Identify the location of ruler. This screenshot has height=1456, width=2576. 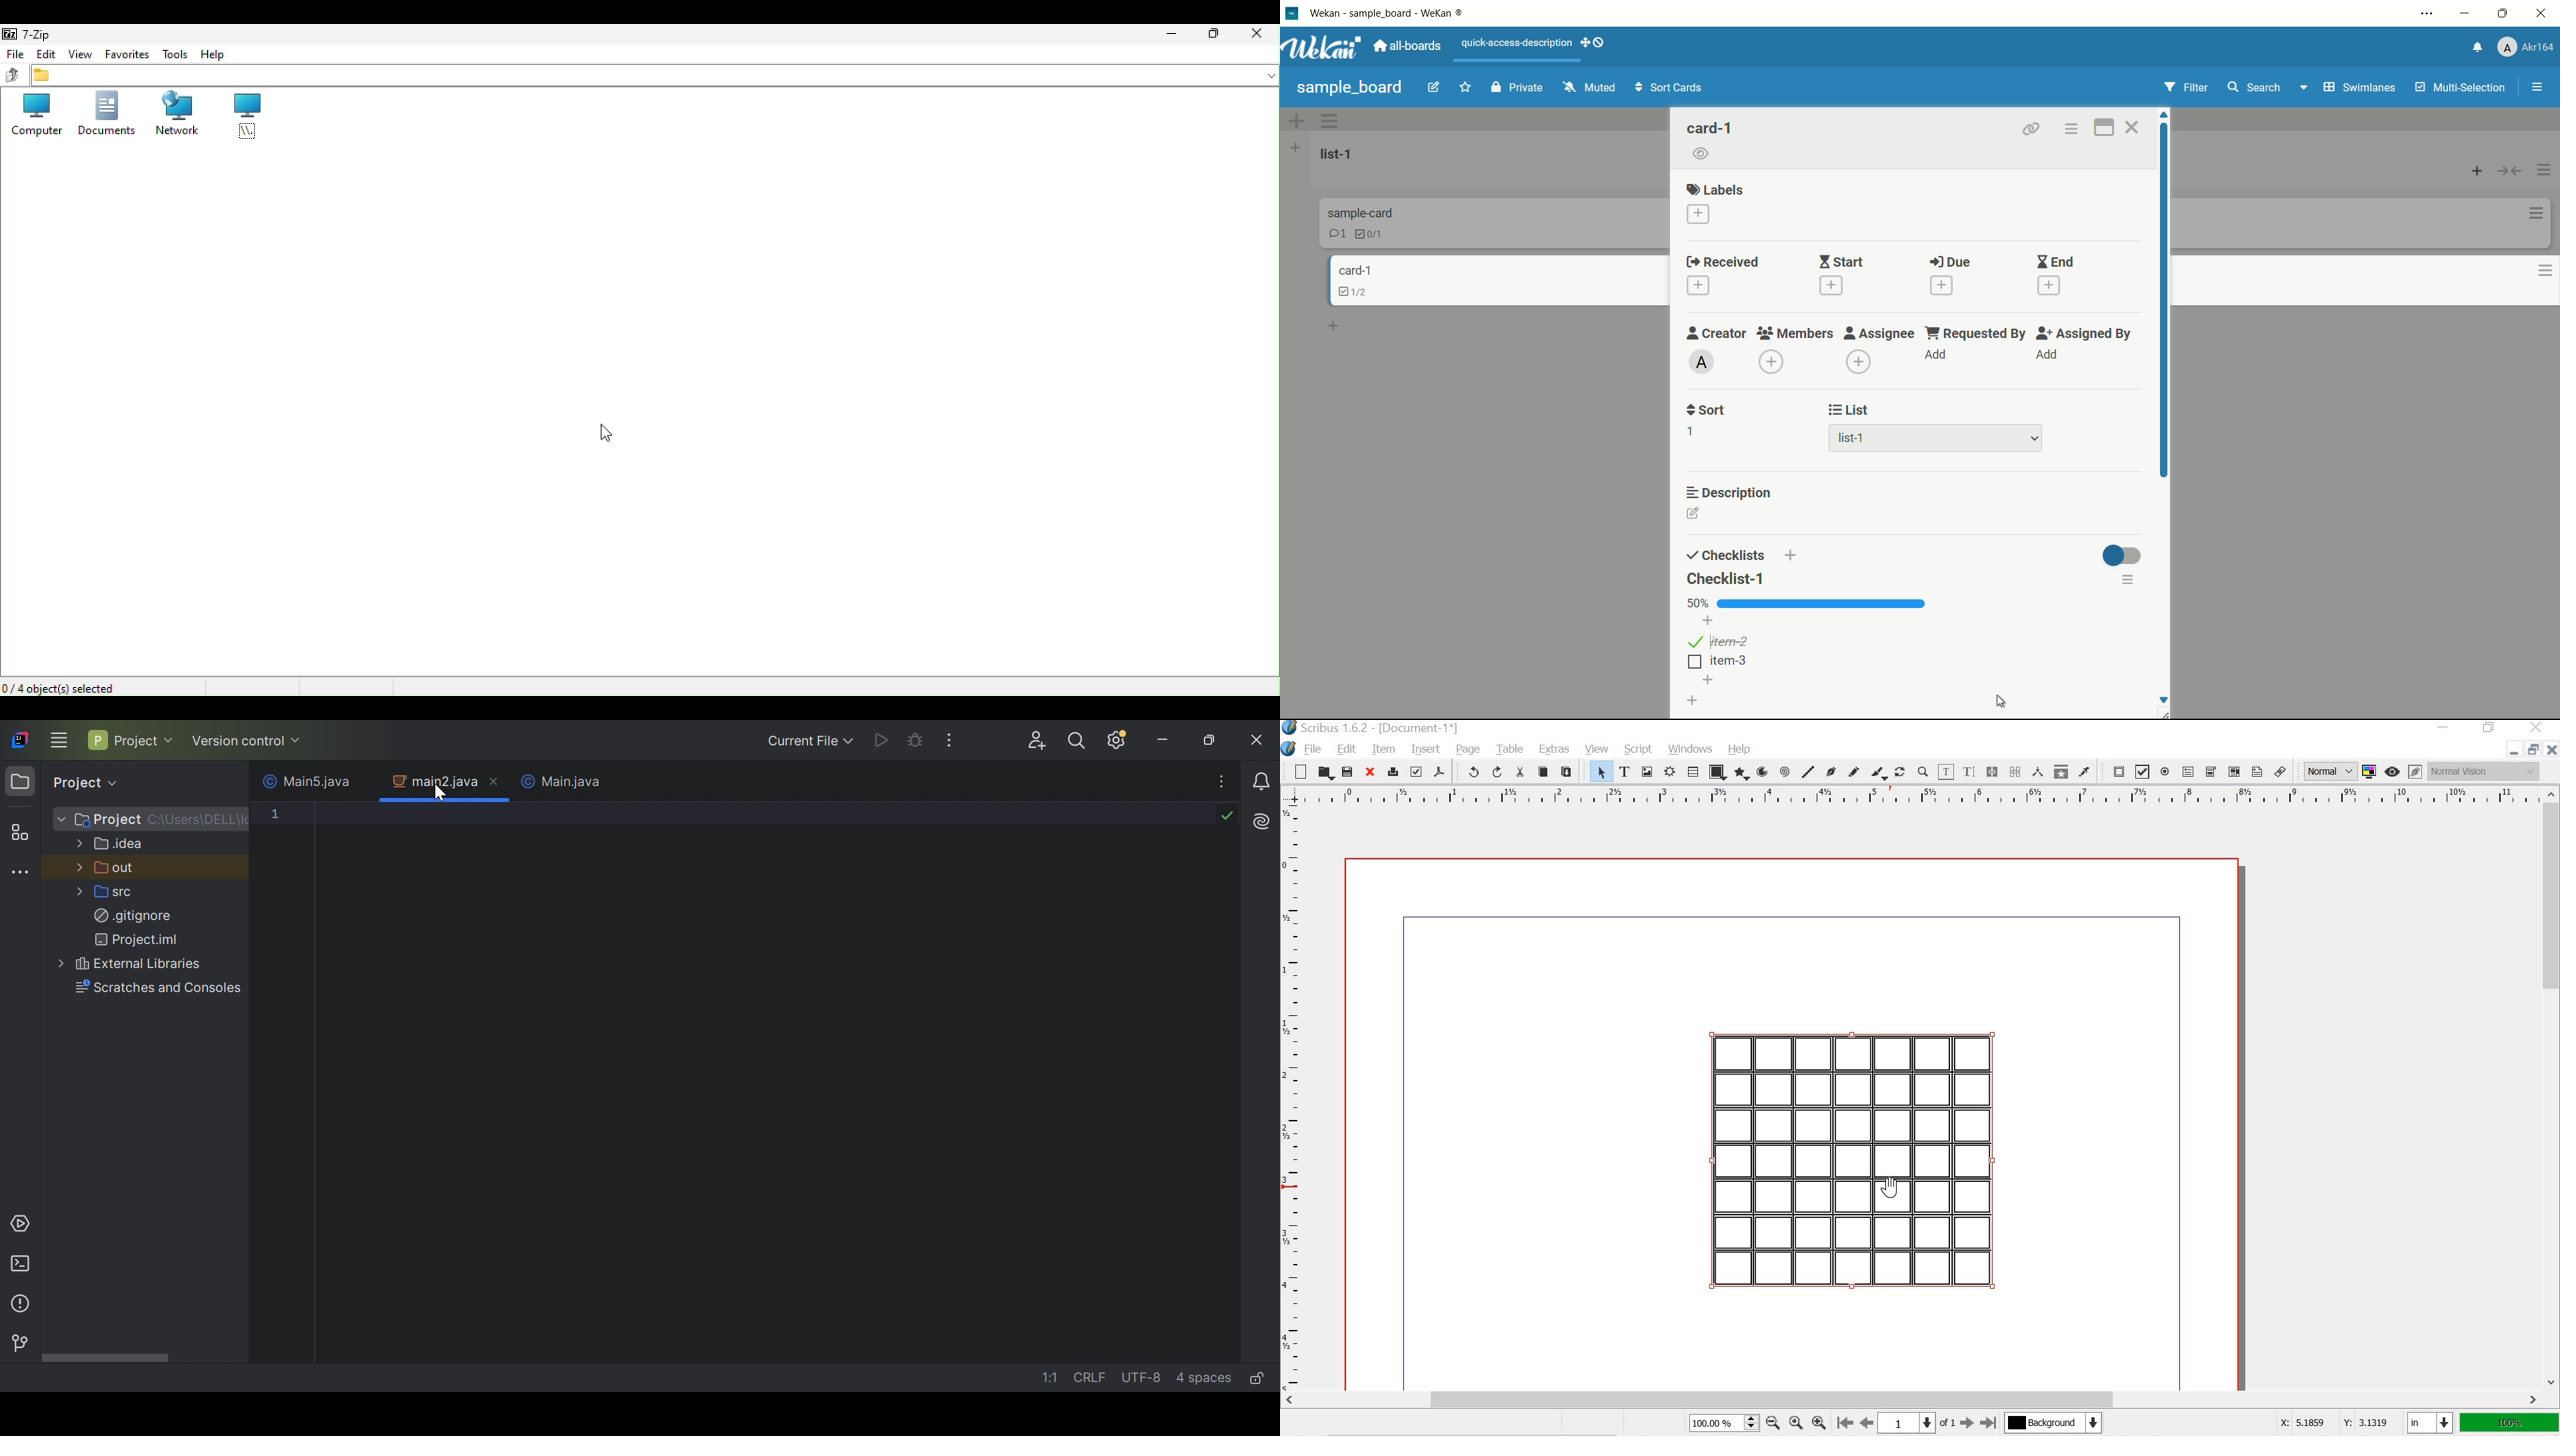
(1911, 795).